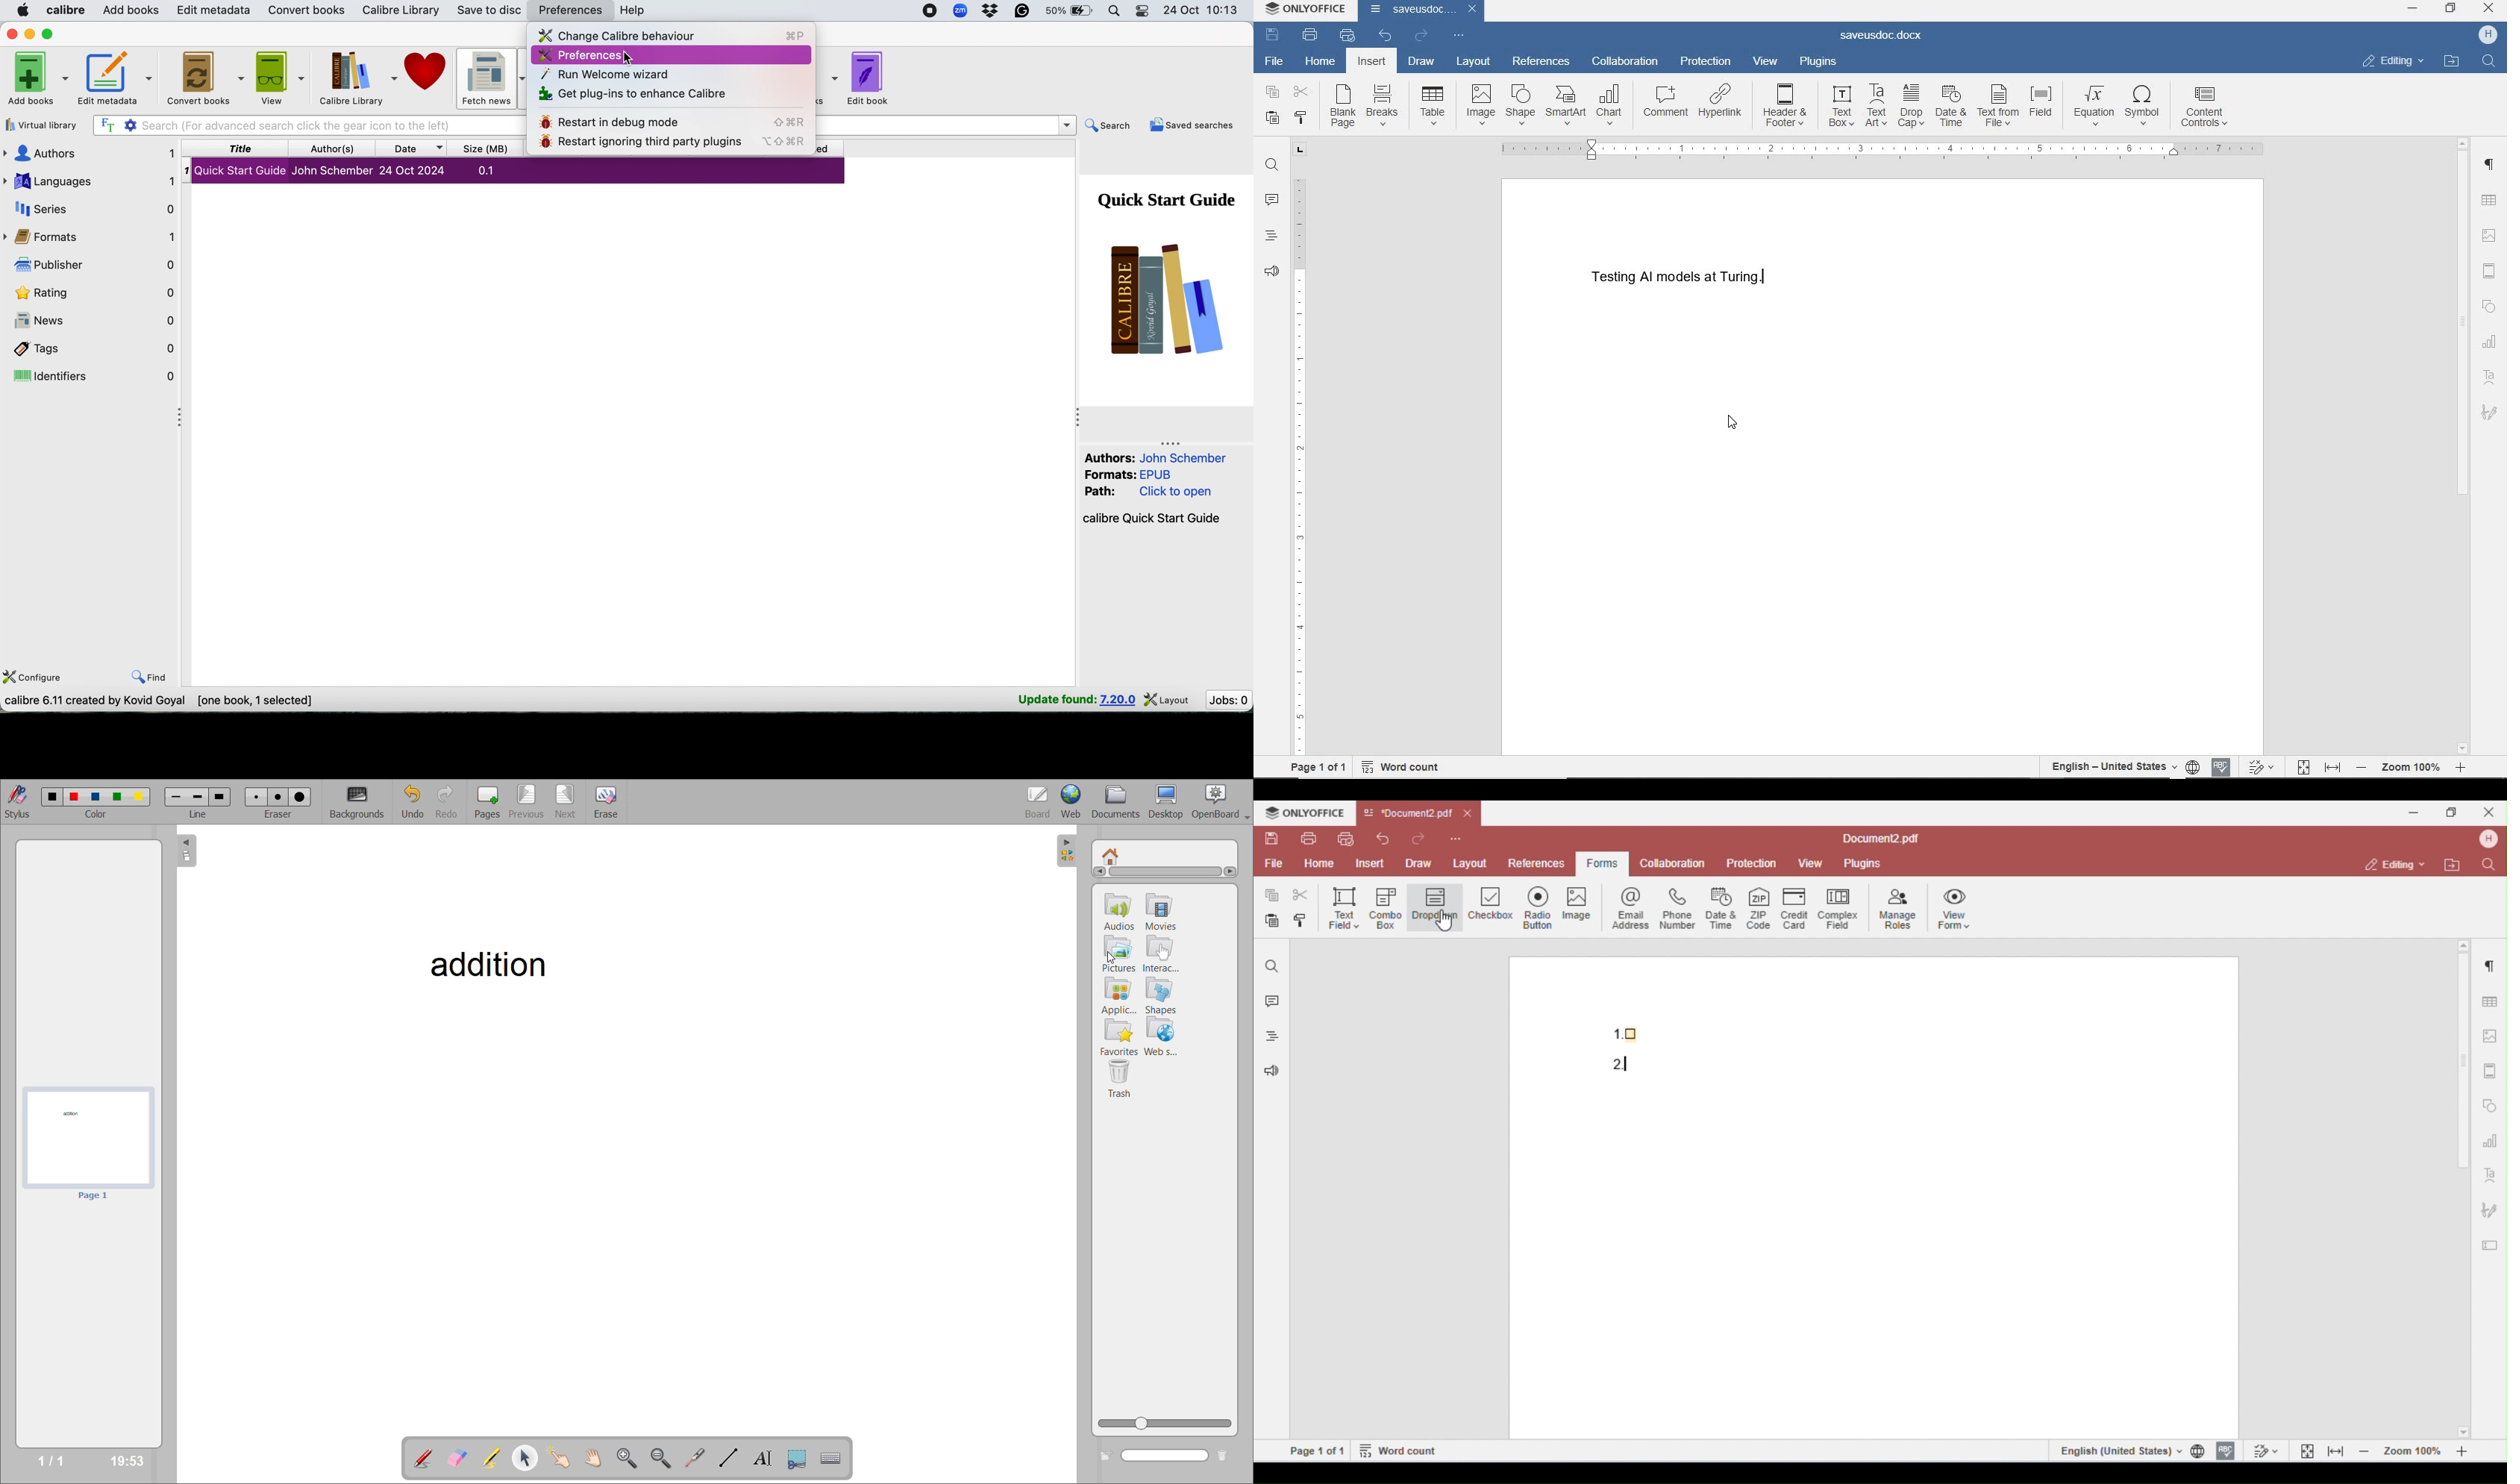 This screenshot has height=1484, width=2520. What do you see at coordinates (877, 81) in the screenshot?
I see `edit book` at bounding box center [877, 81].